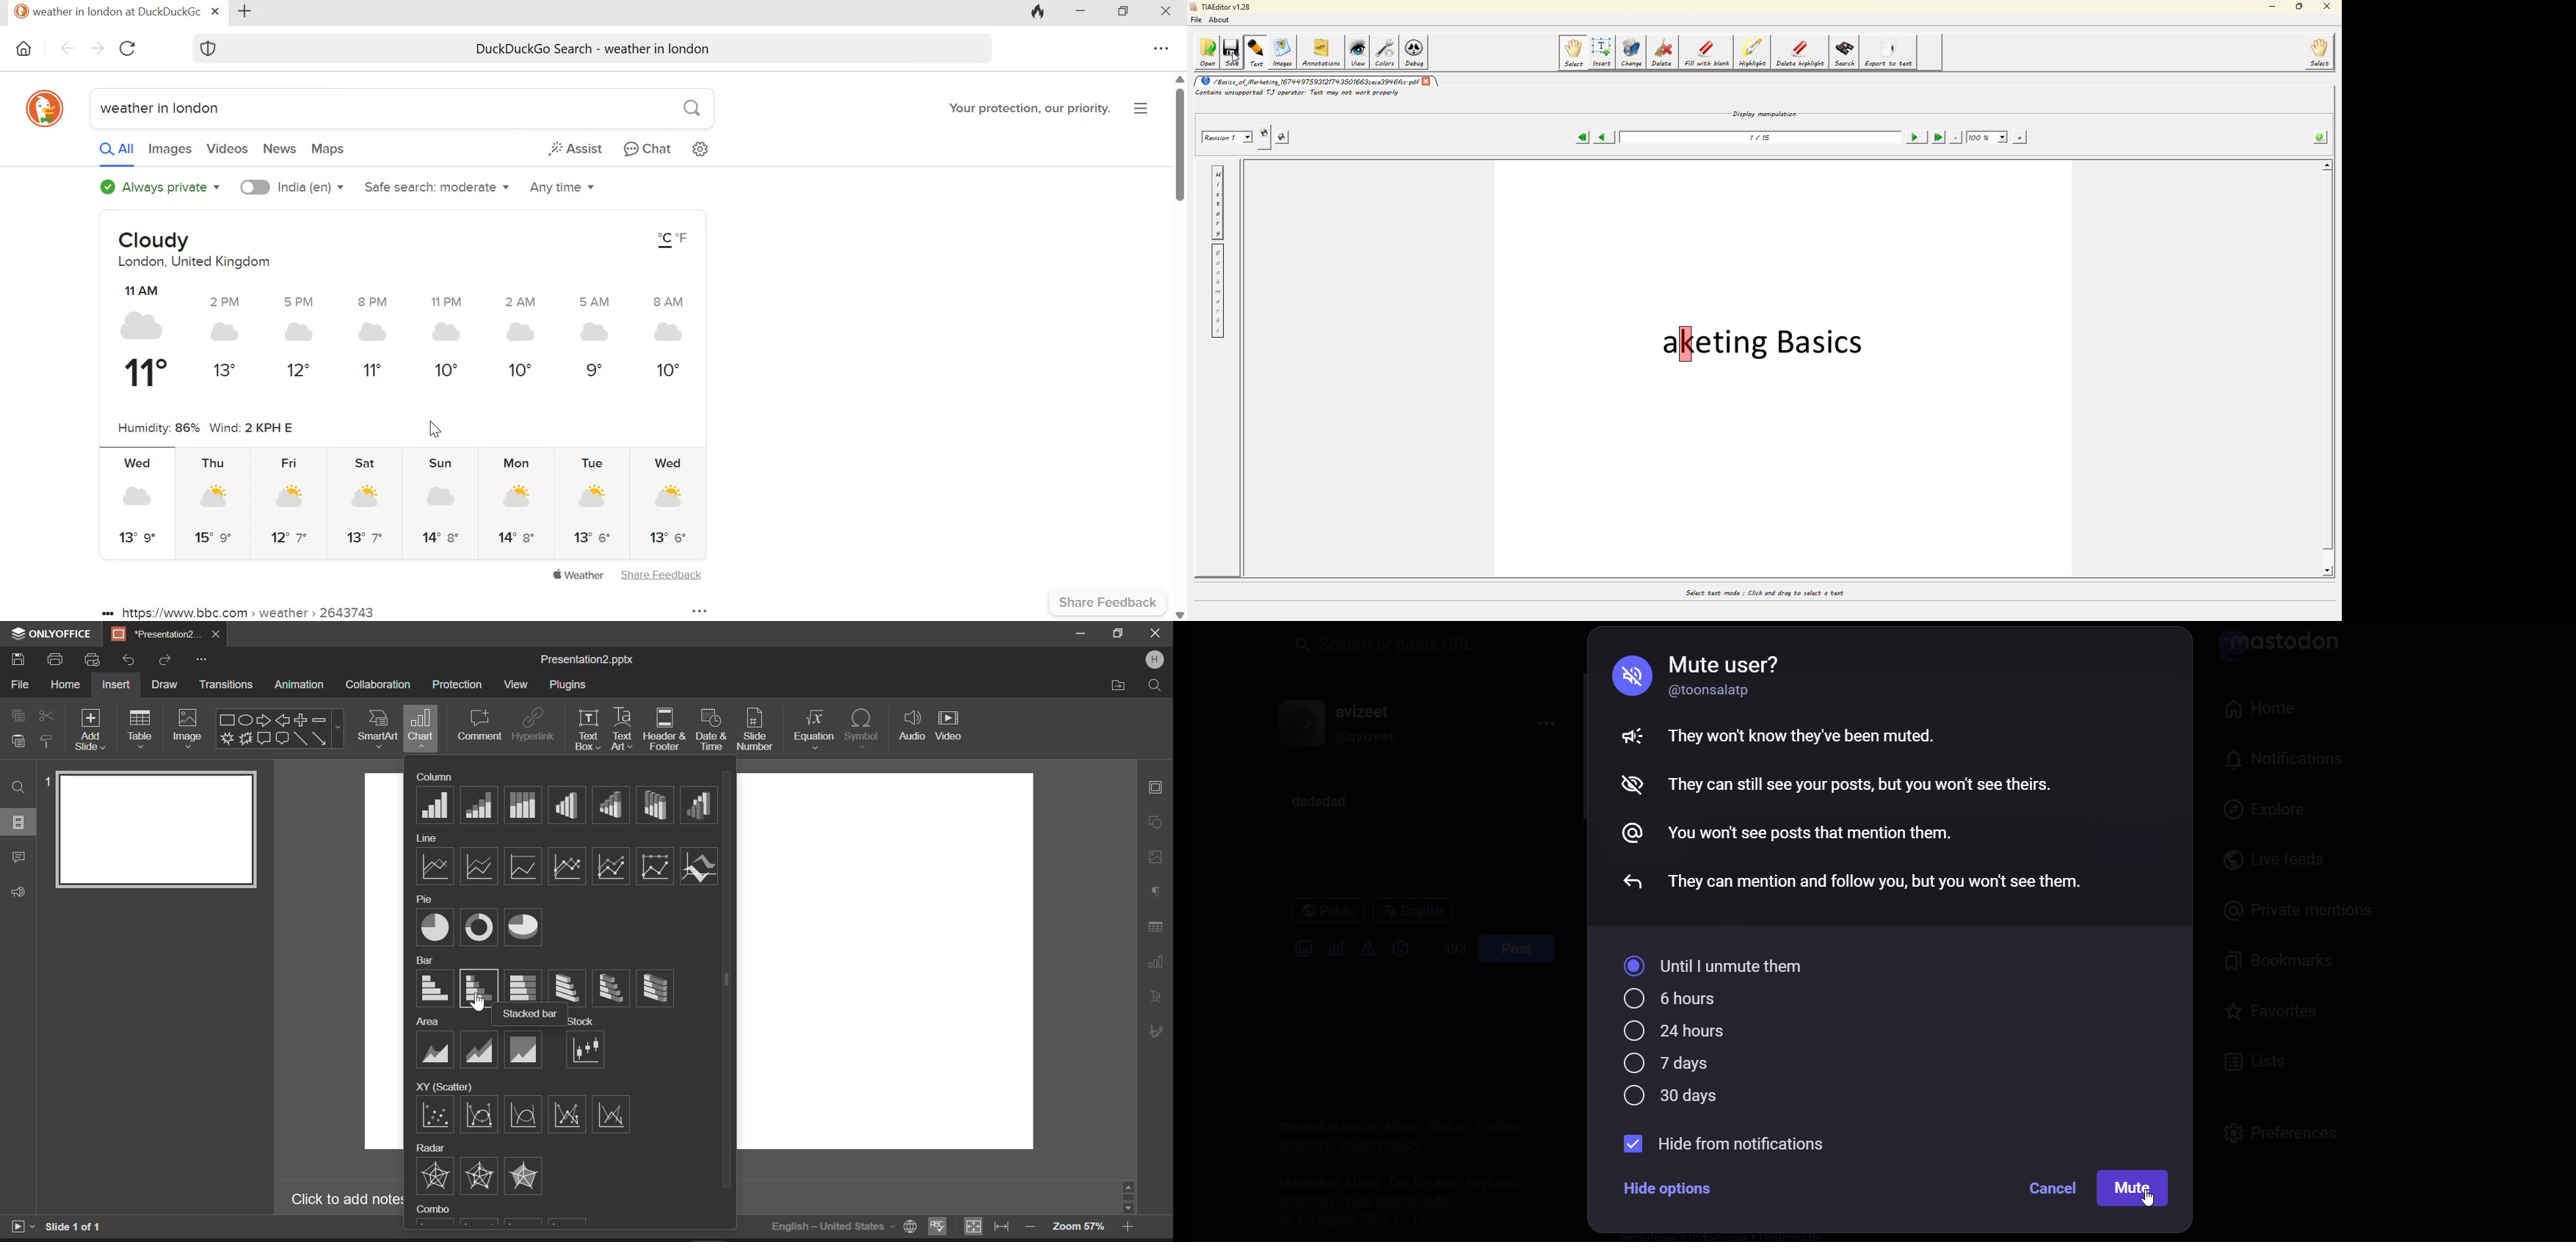  What do you see at coordinates (438, 928) in the screenshot?
I see `Pie` at bounding box center [438, 928].